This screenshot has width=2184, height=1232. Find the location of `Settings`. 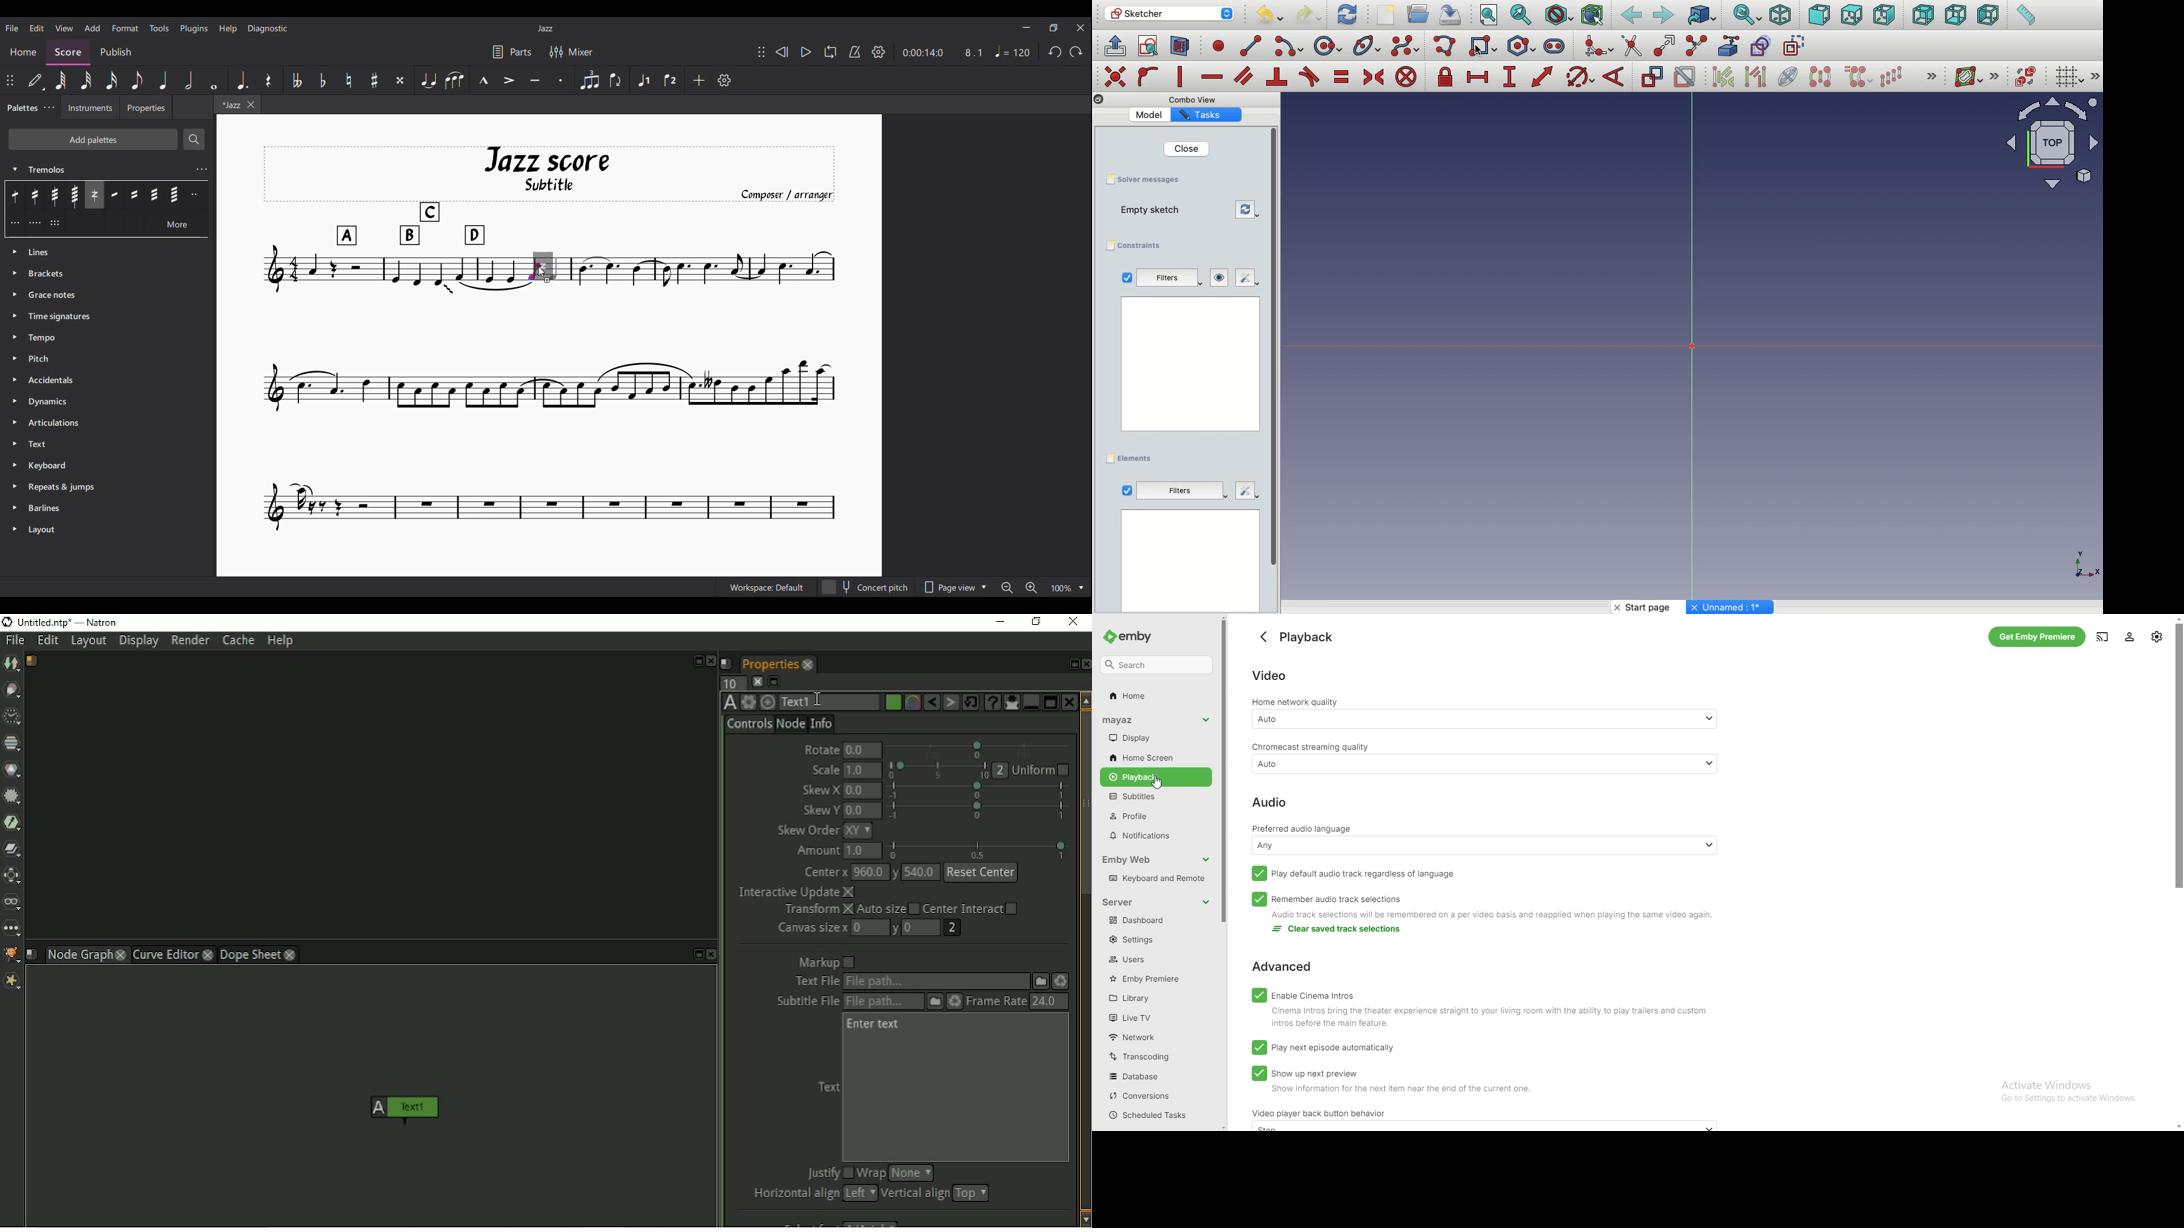

Settings is located at coordinates (879, 52).